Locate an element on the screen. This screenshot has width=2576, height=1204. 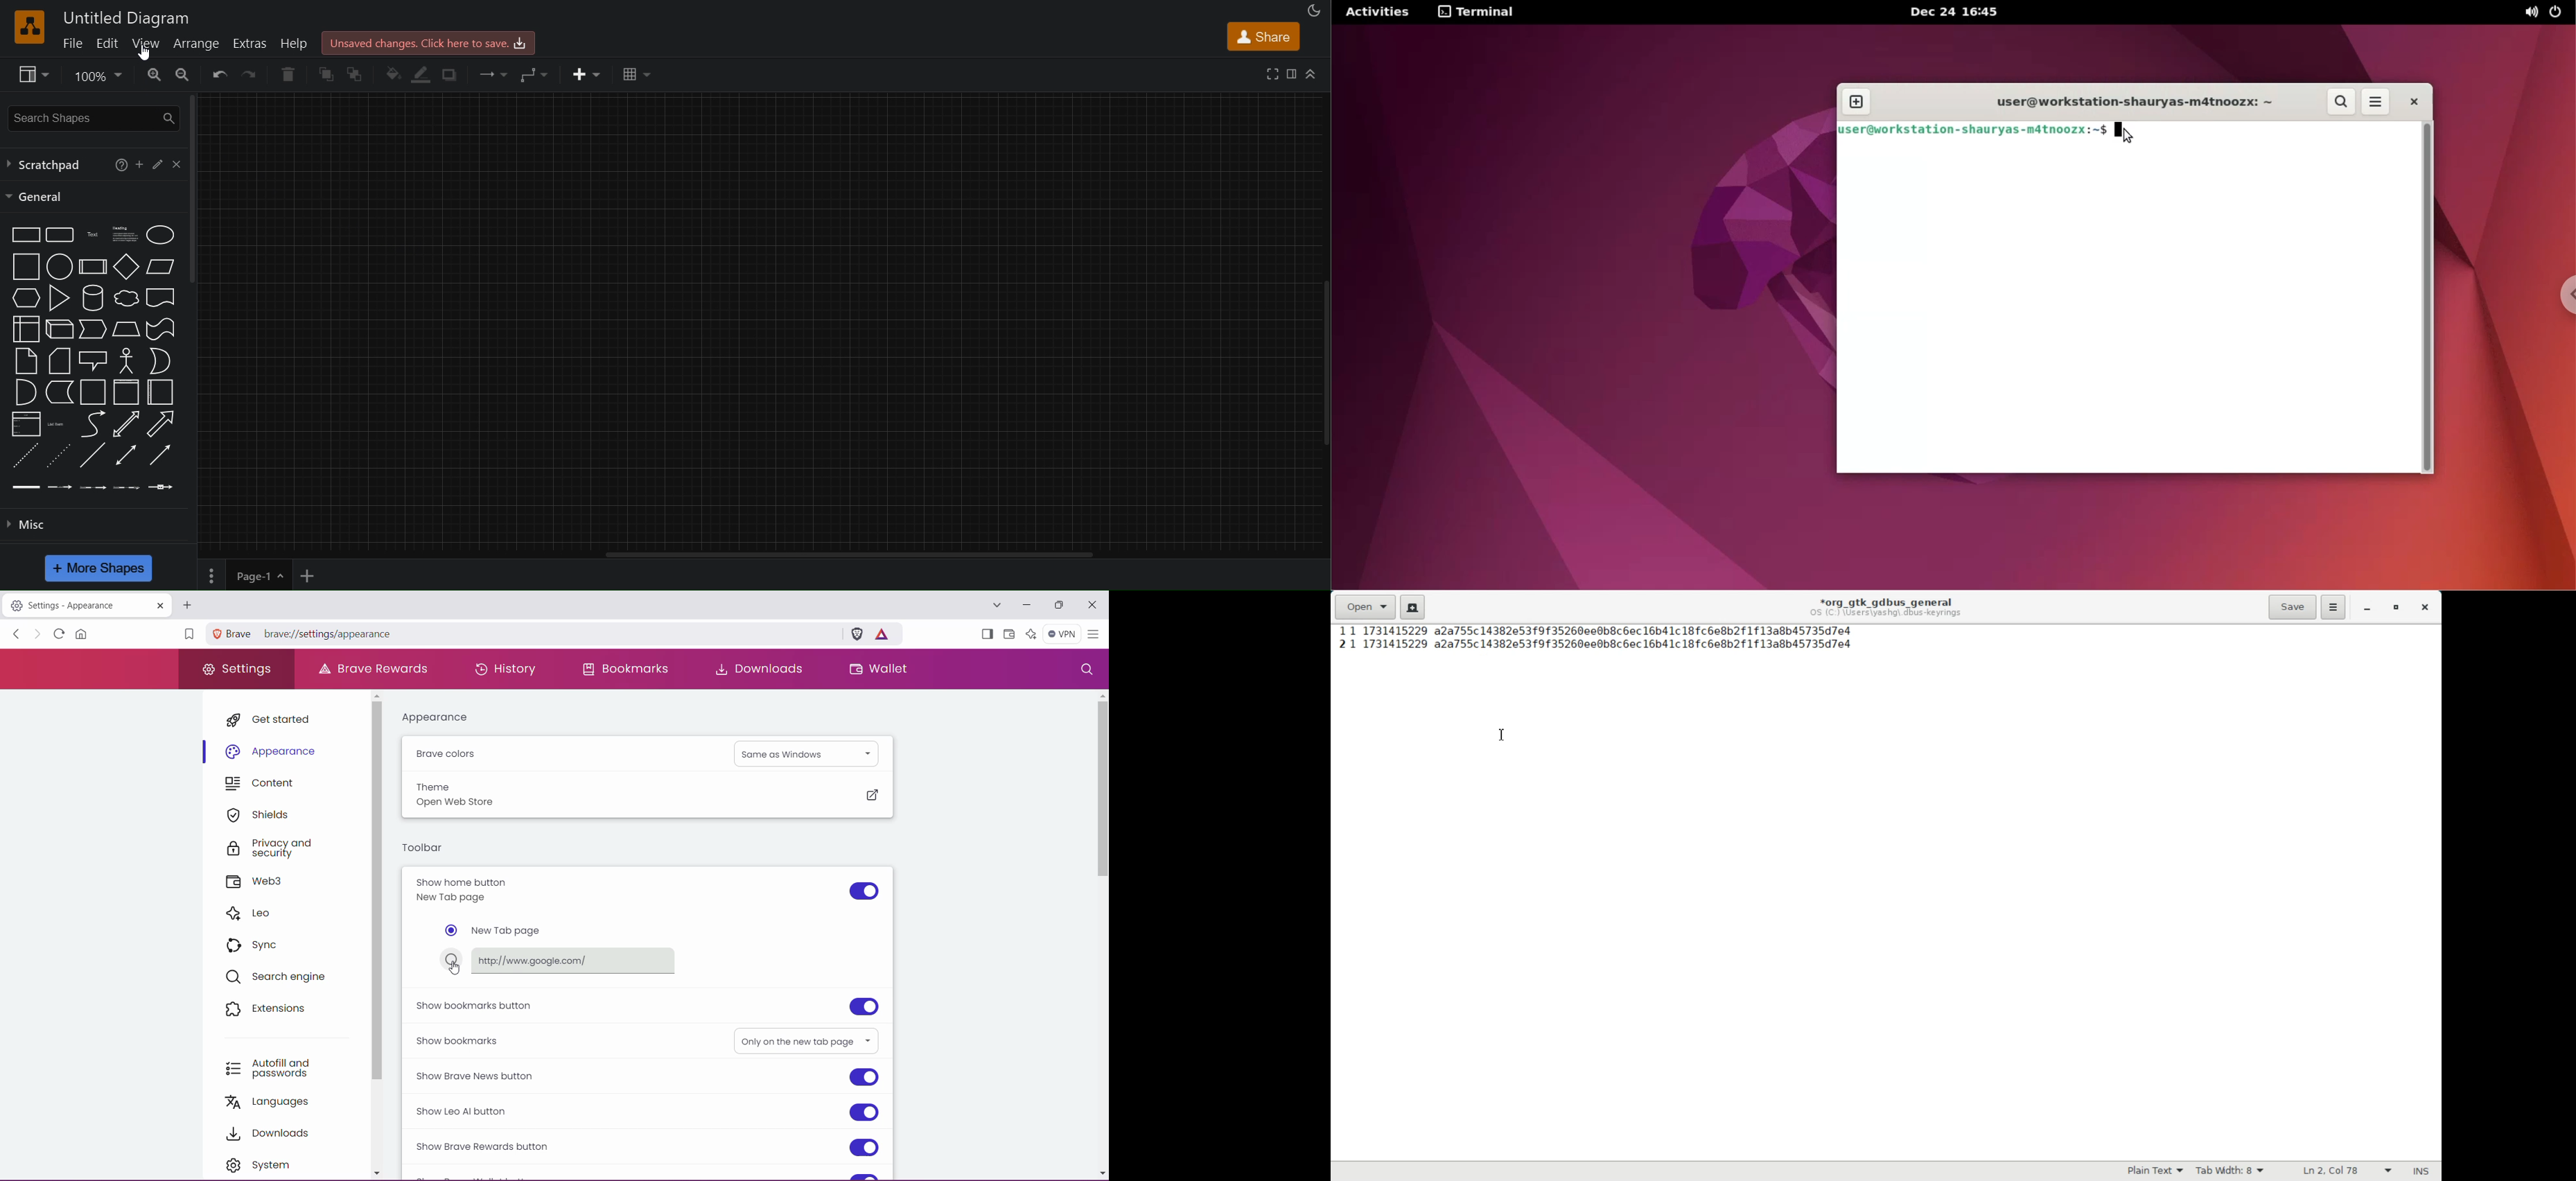
edit is located at coordinates (163, 167).